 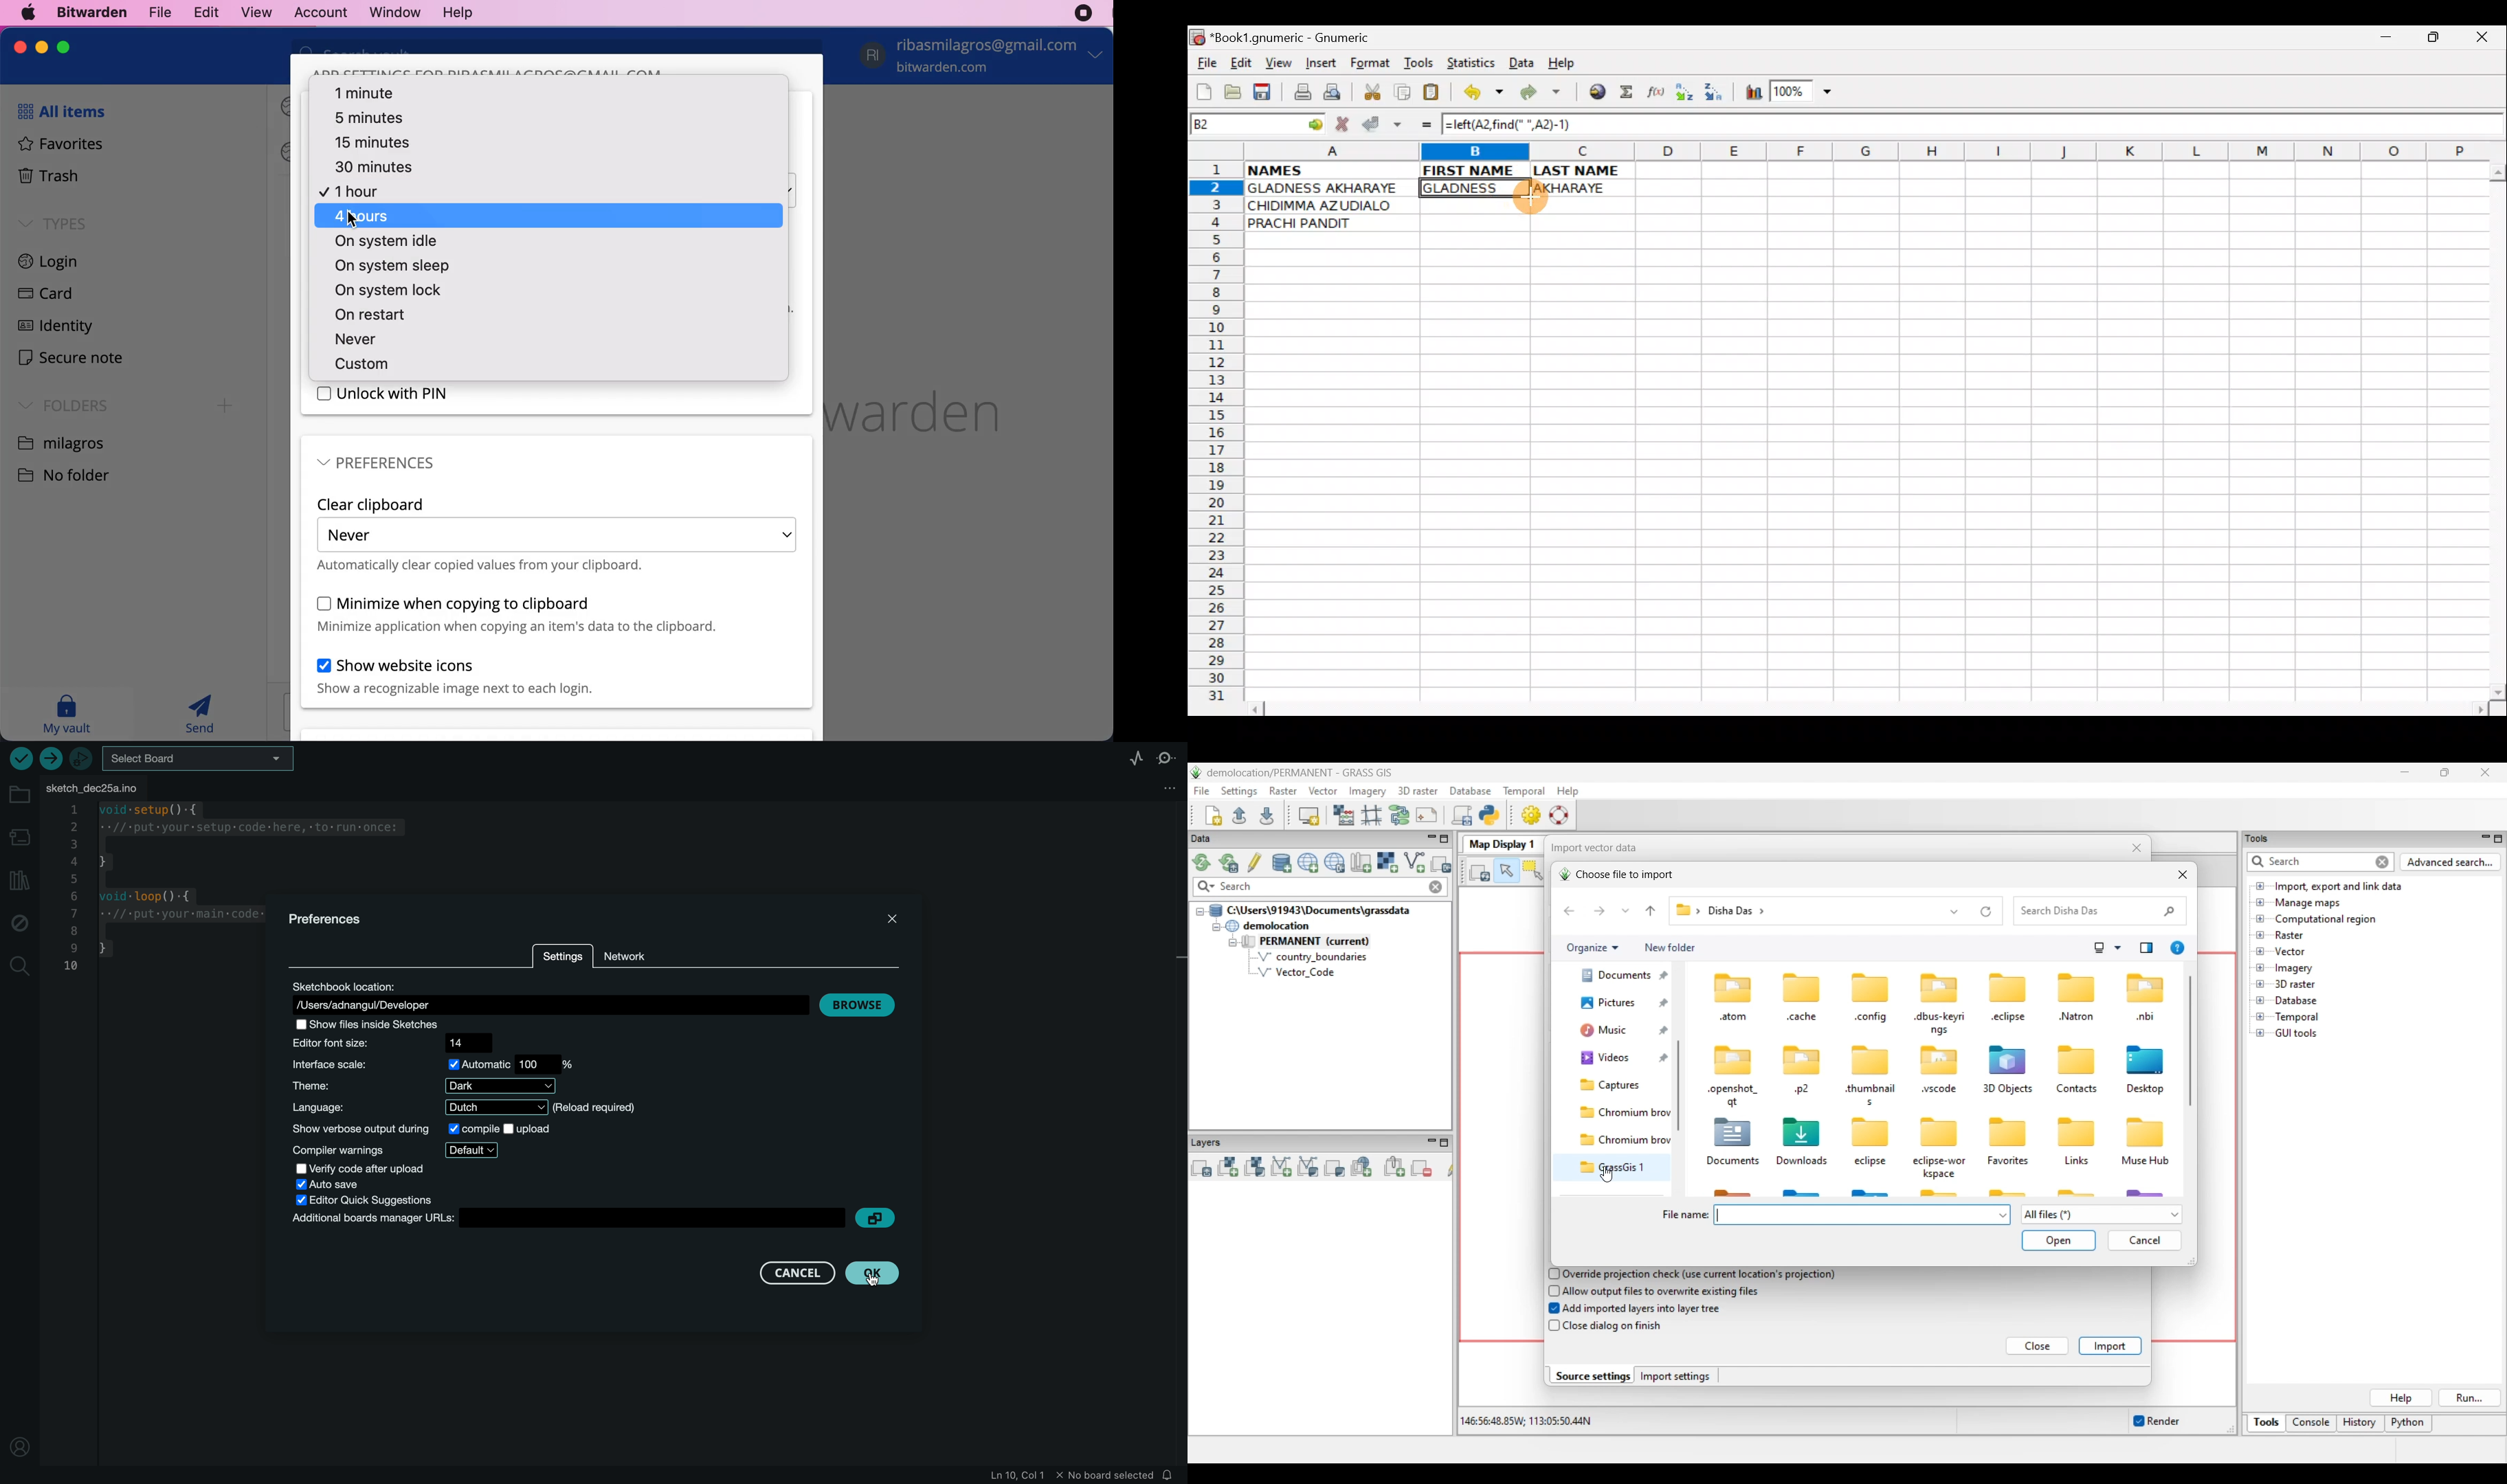 I want to click on Columns, so click(x=1859, y=153).